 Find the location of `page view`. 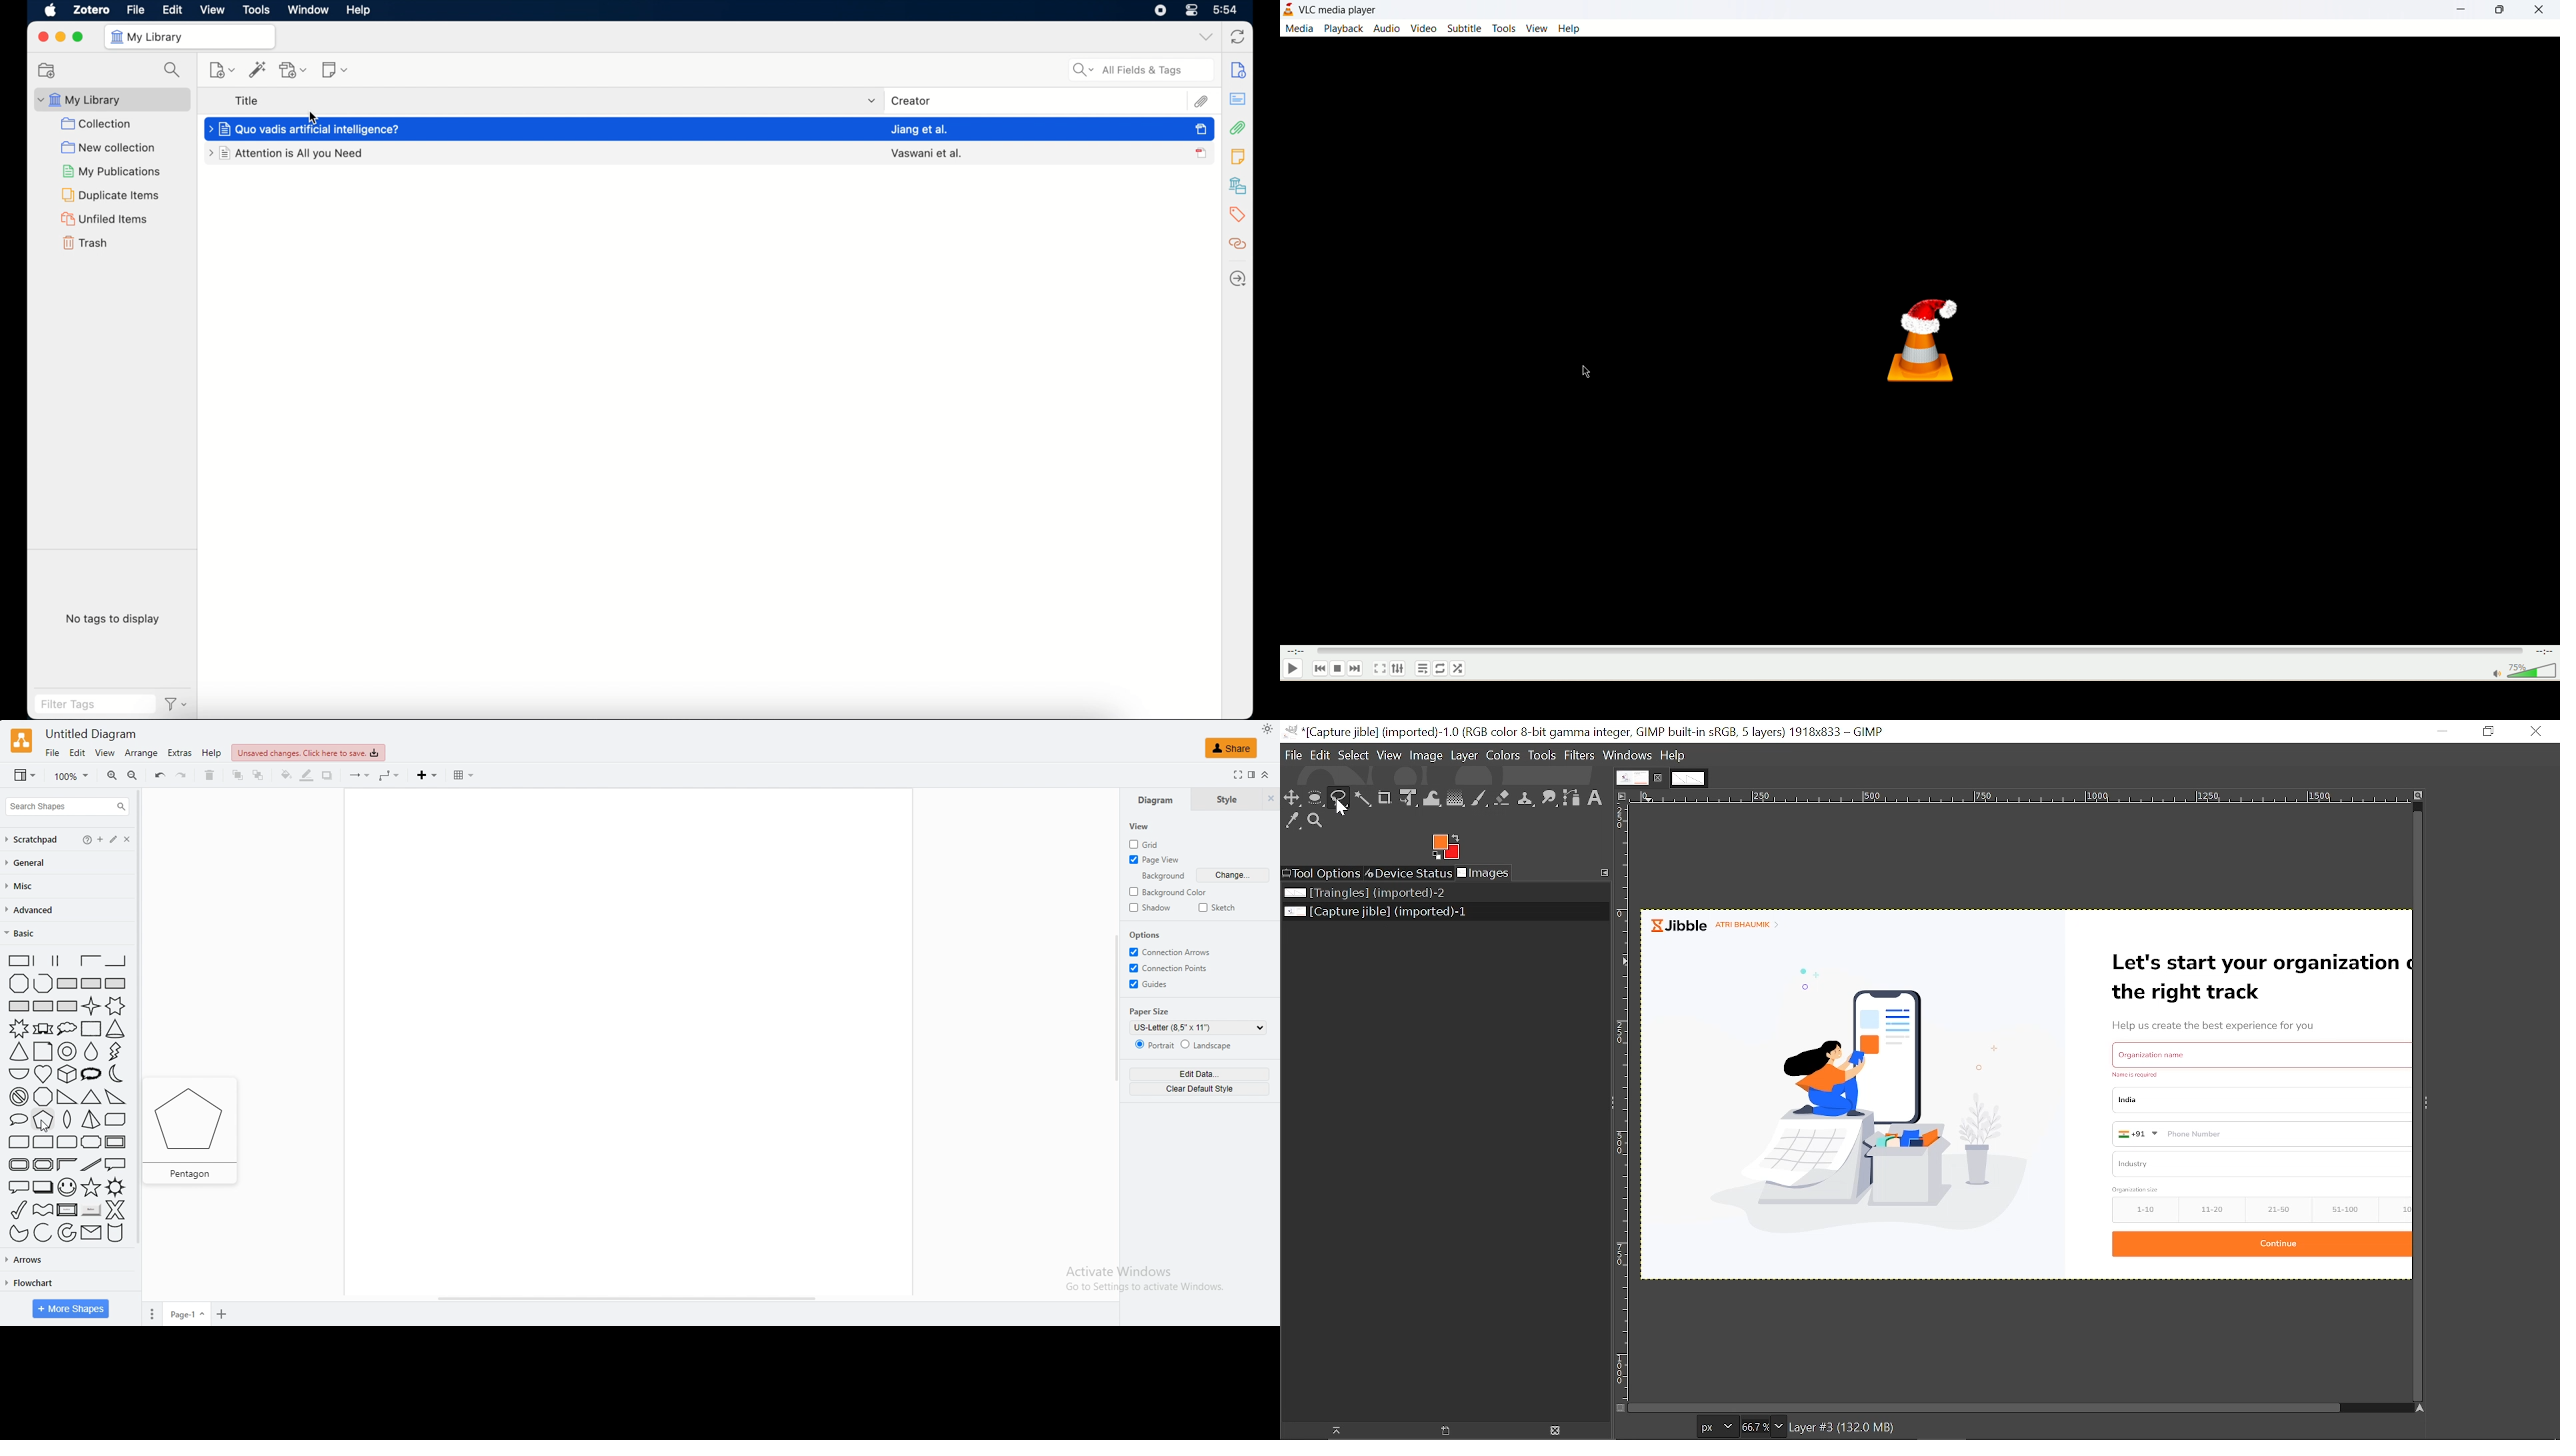

page view is located at coordinates (1156, 861).